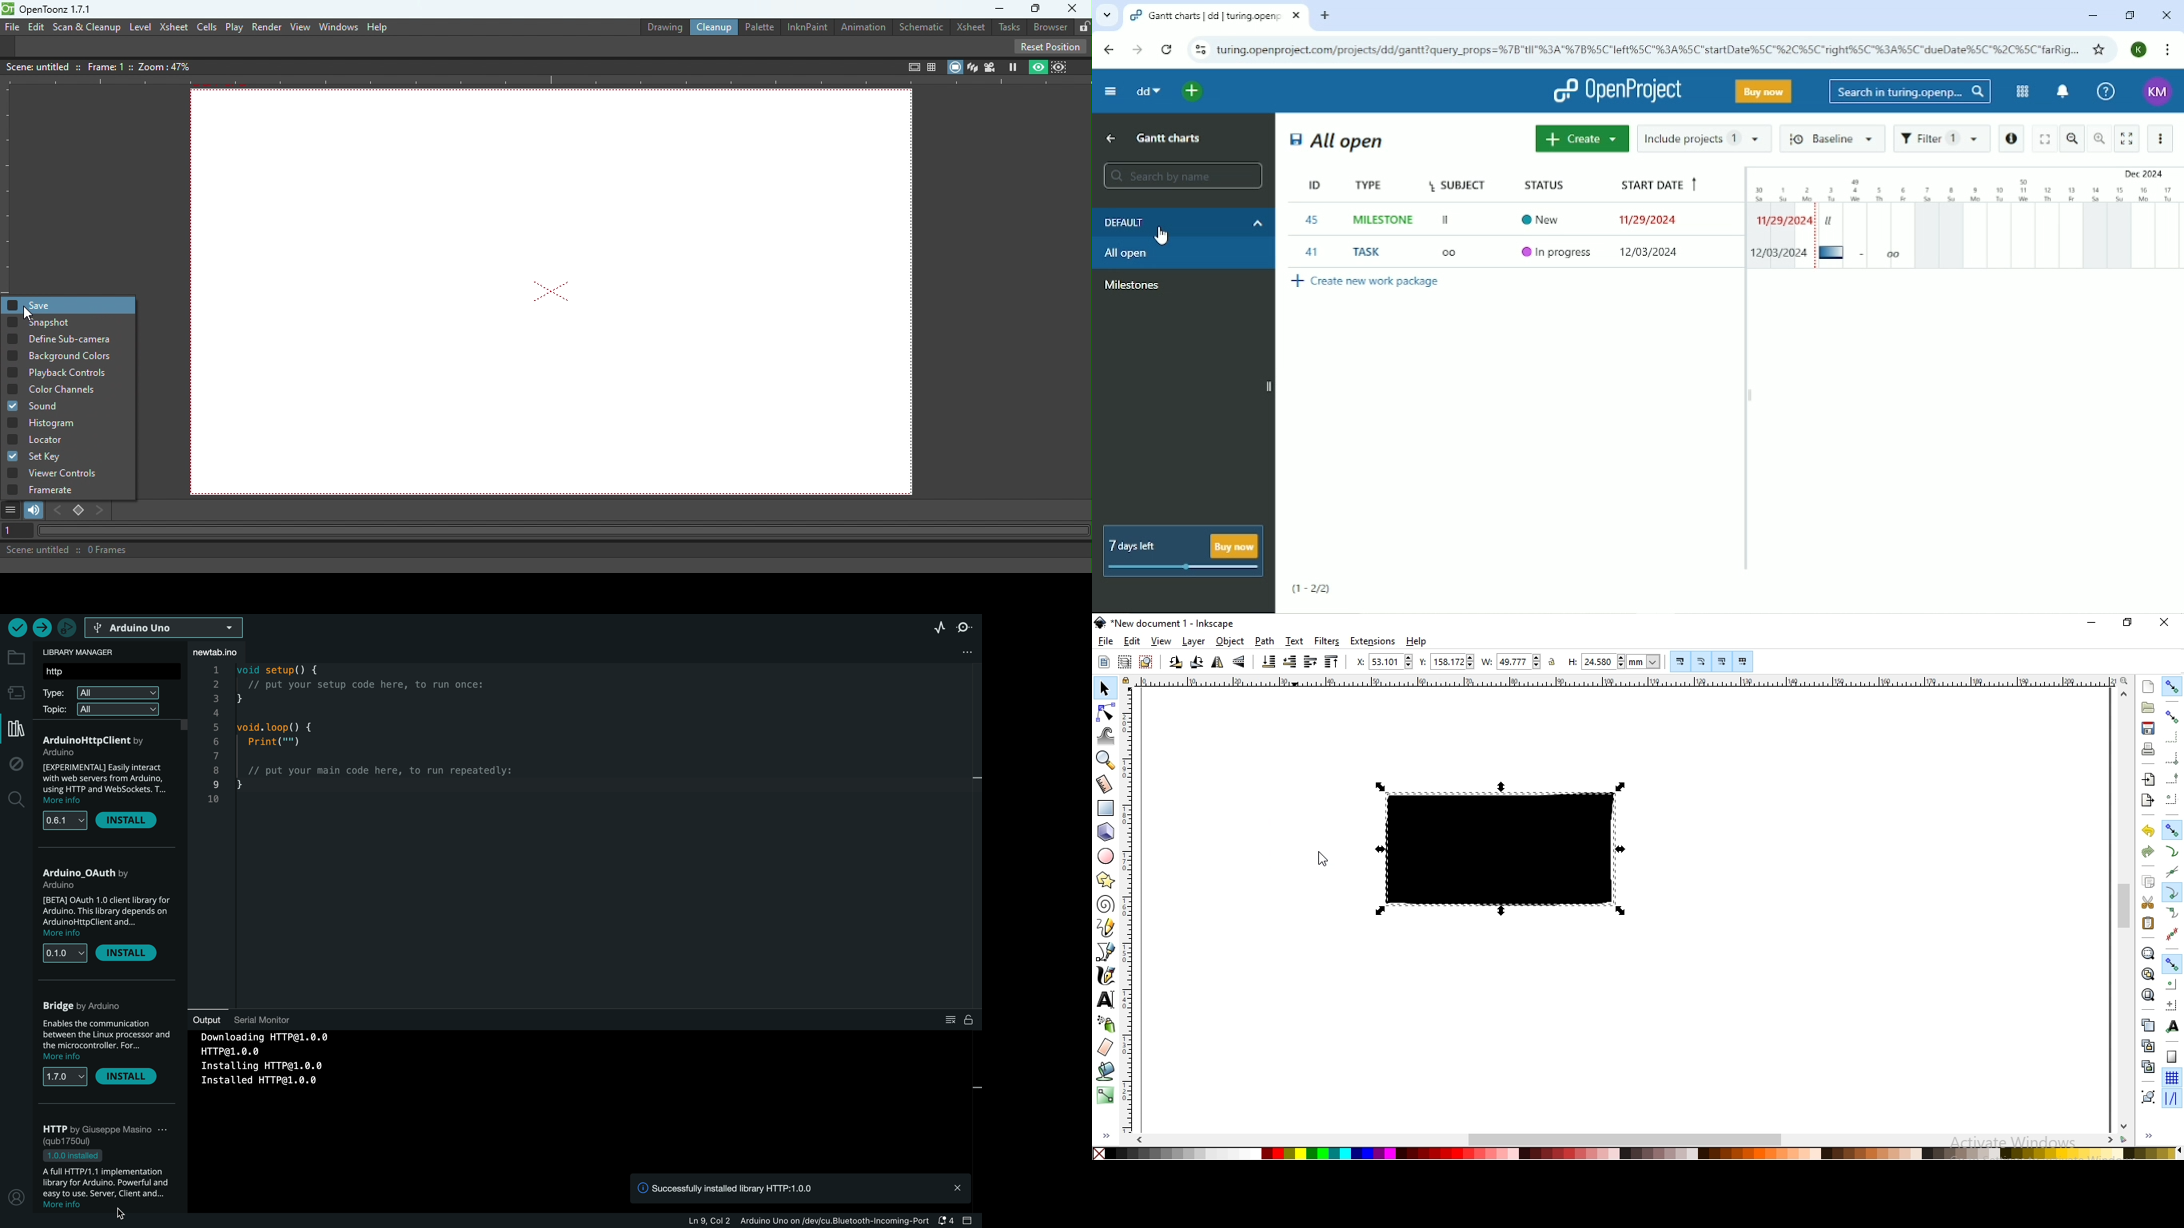  I want to click on zoom, so click(2122, 681).